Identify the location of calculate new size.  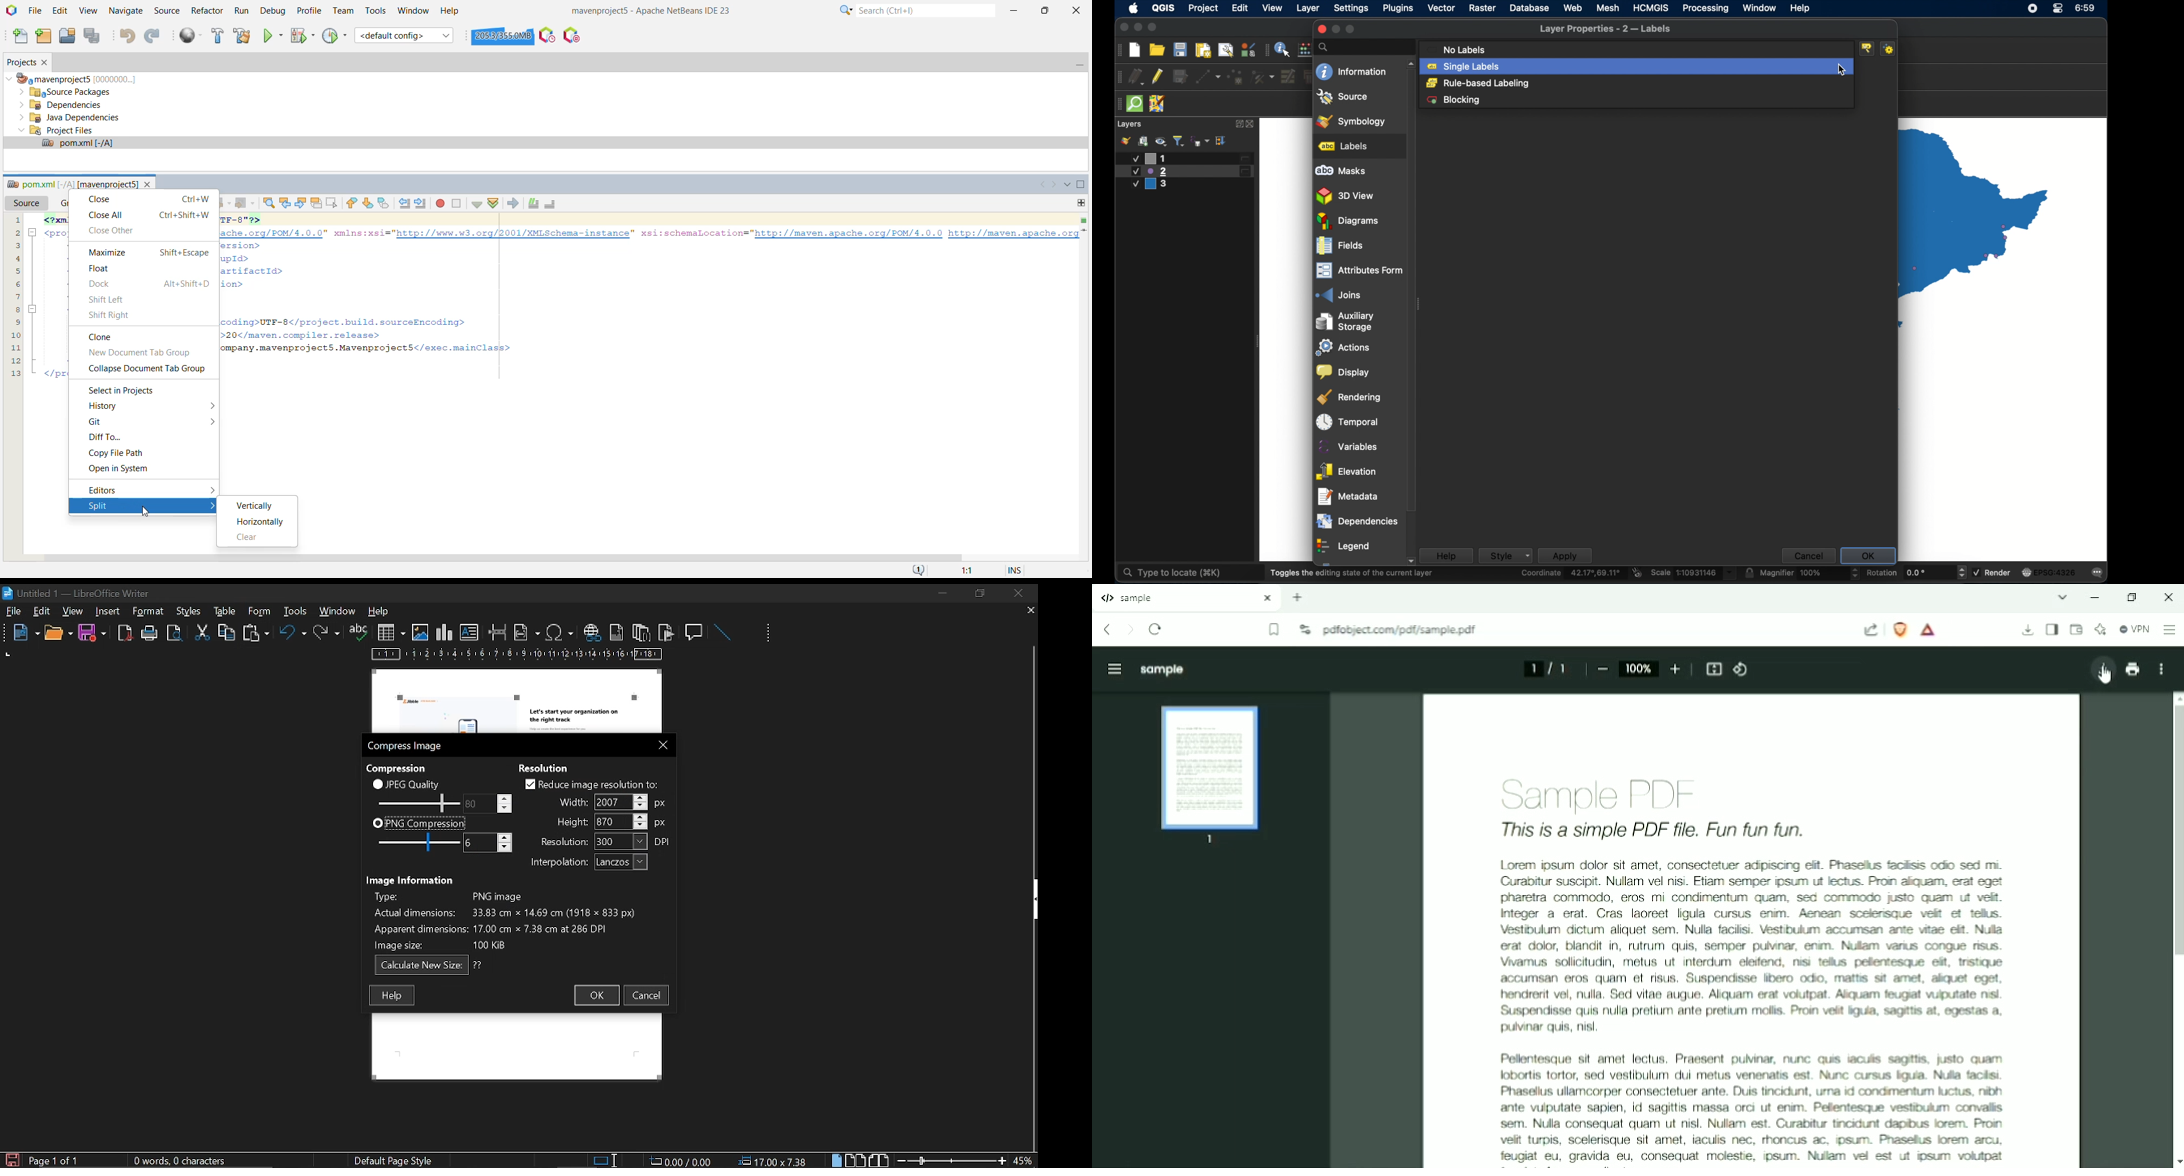
(429, 965).